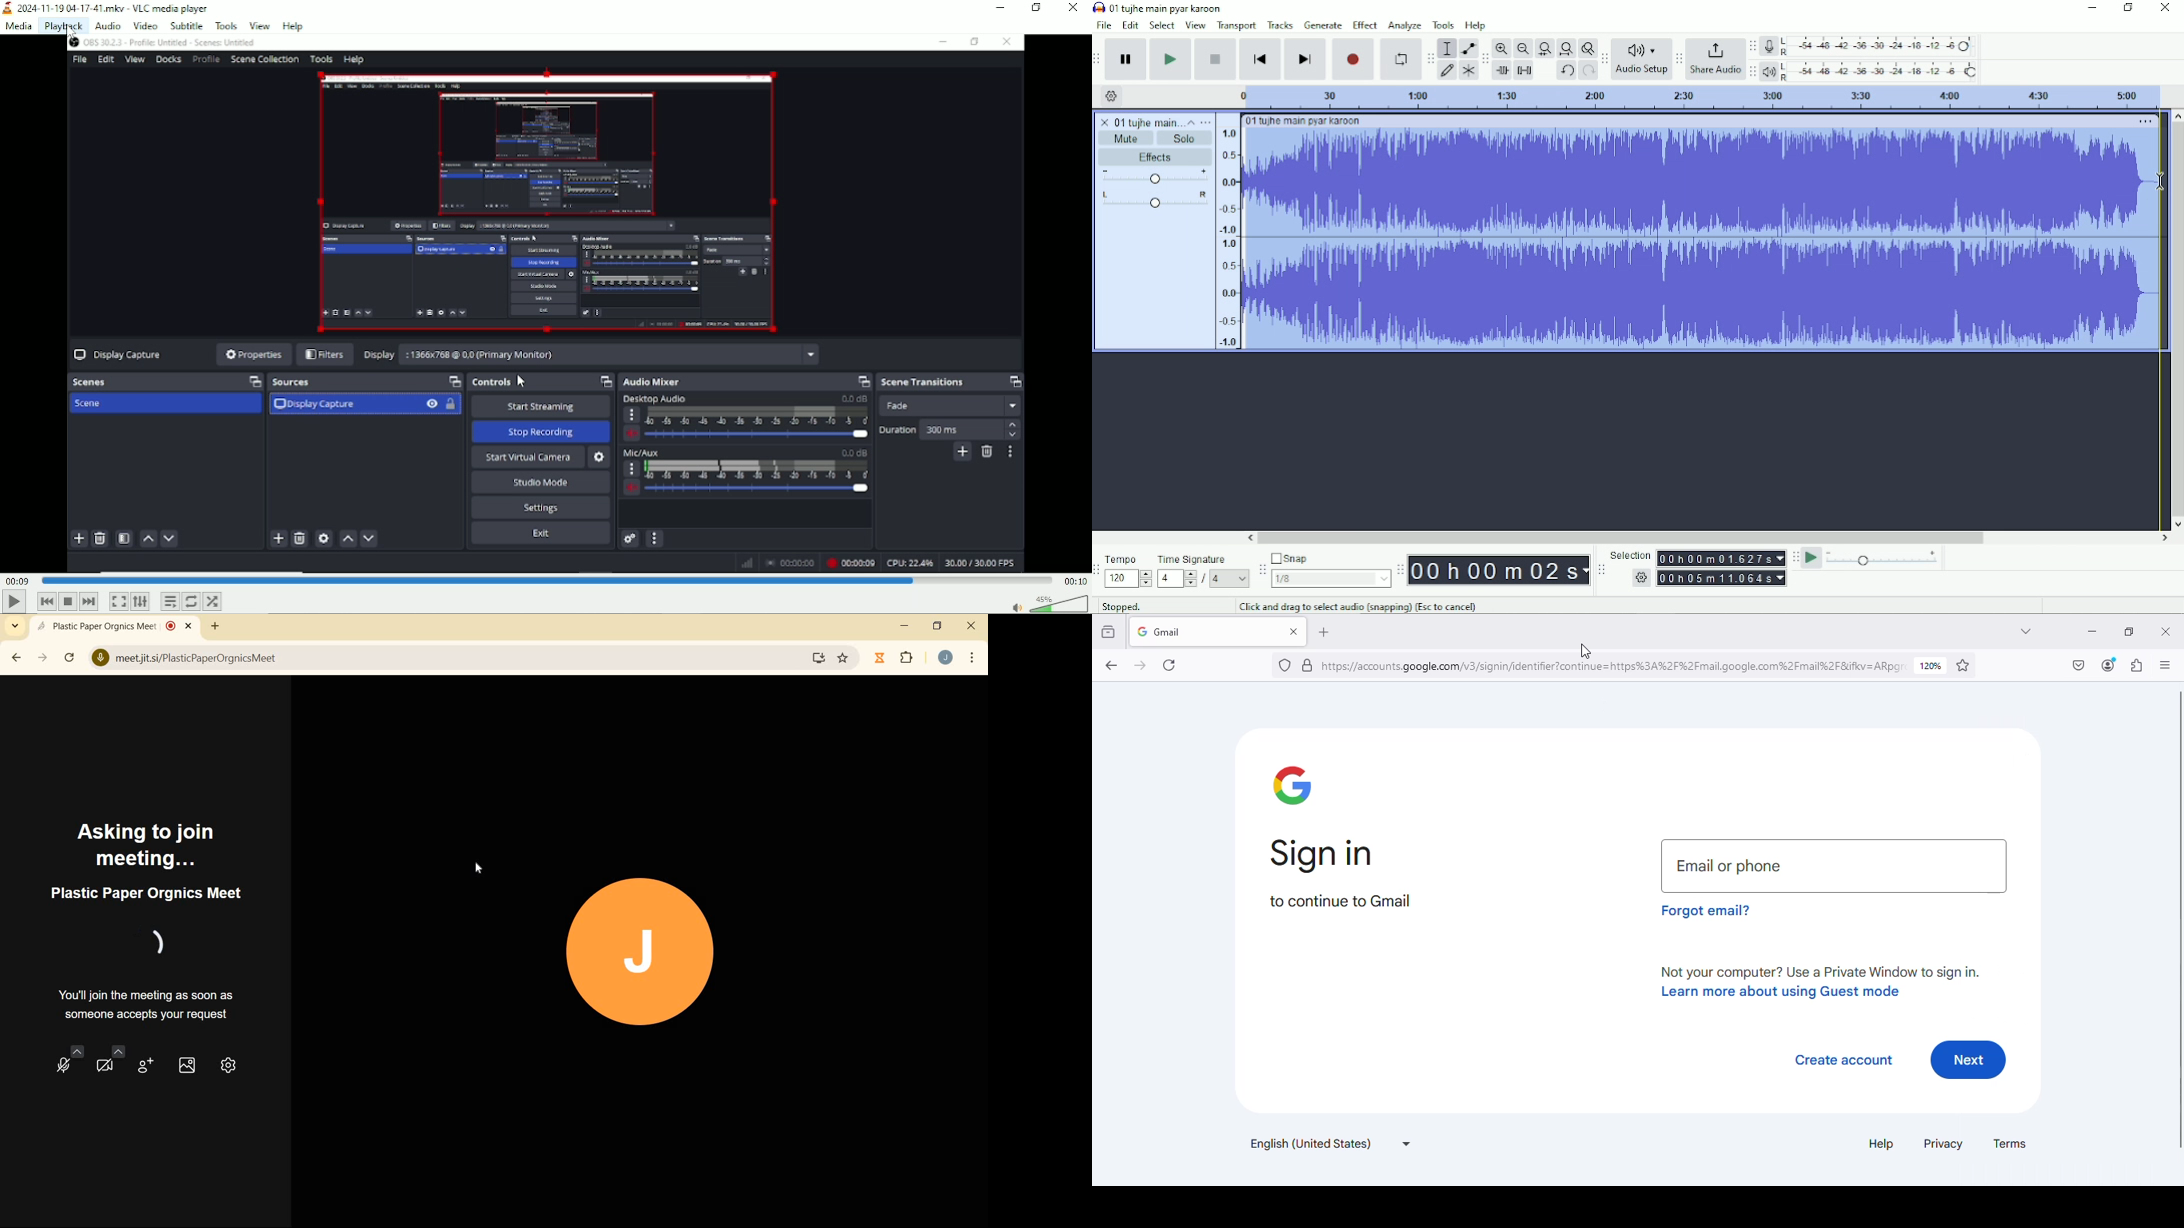 The height and width of the screenshot is (1232, 2184). Describe the element at coordinates (1230, 579) in the screenshot. I see `4` at that location.